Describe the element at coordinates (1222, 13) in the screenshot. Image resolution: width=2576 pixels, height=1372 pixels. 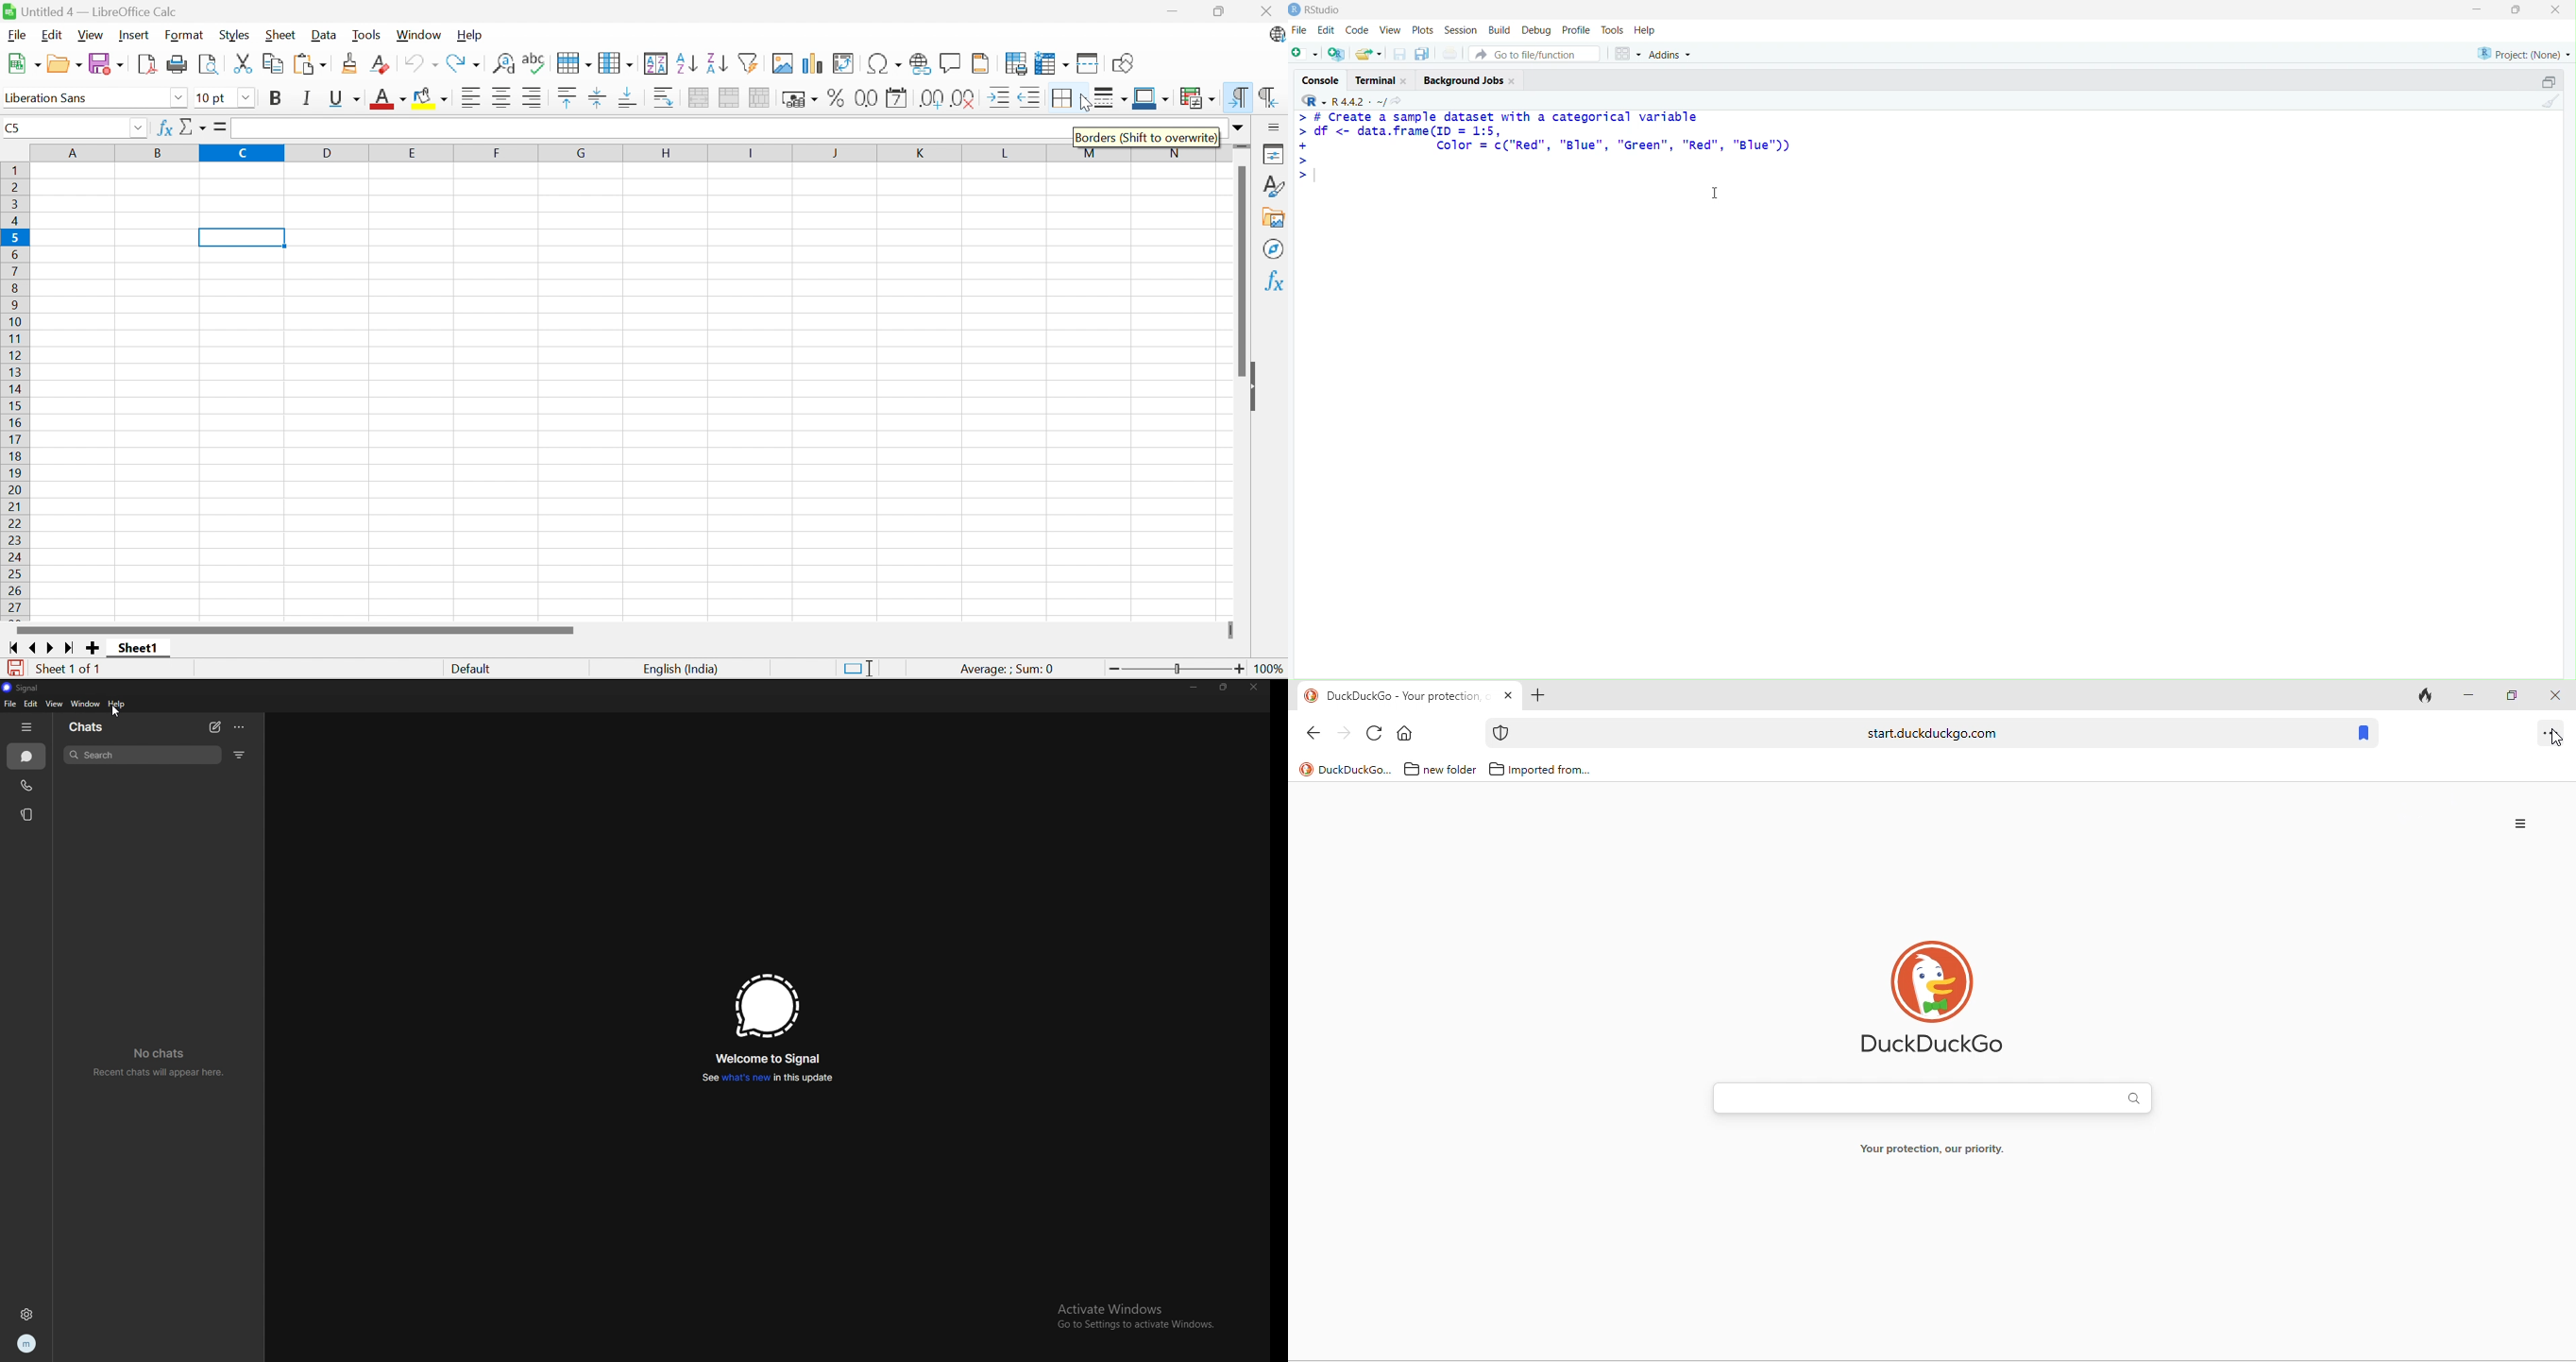
I see `Restore down` at that location.